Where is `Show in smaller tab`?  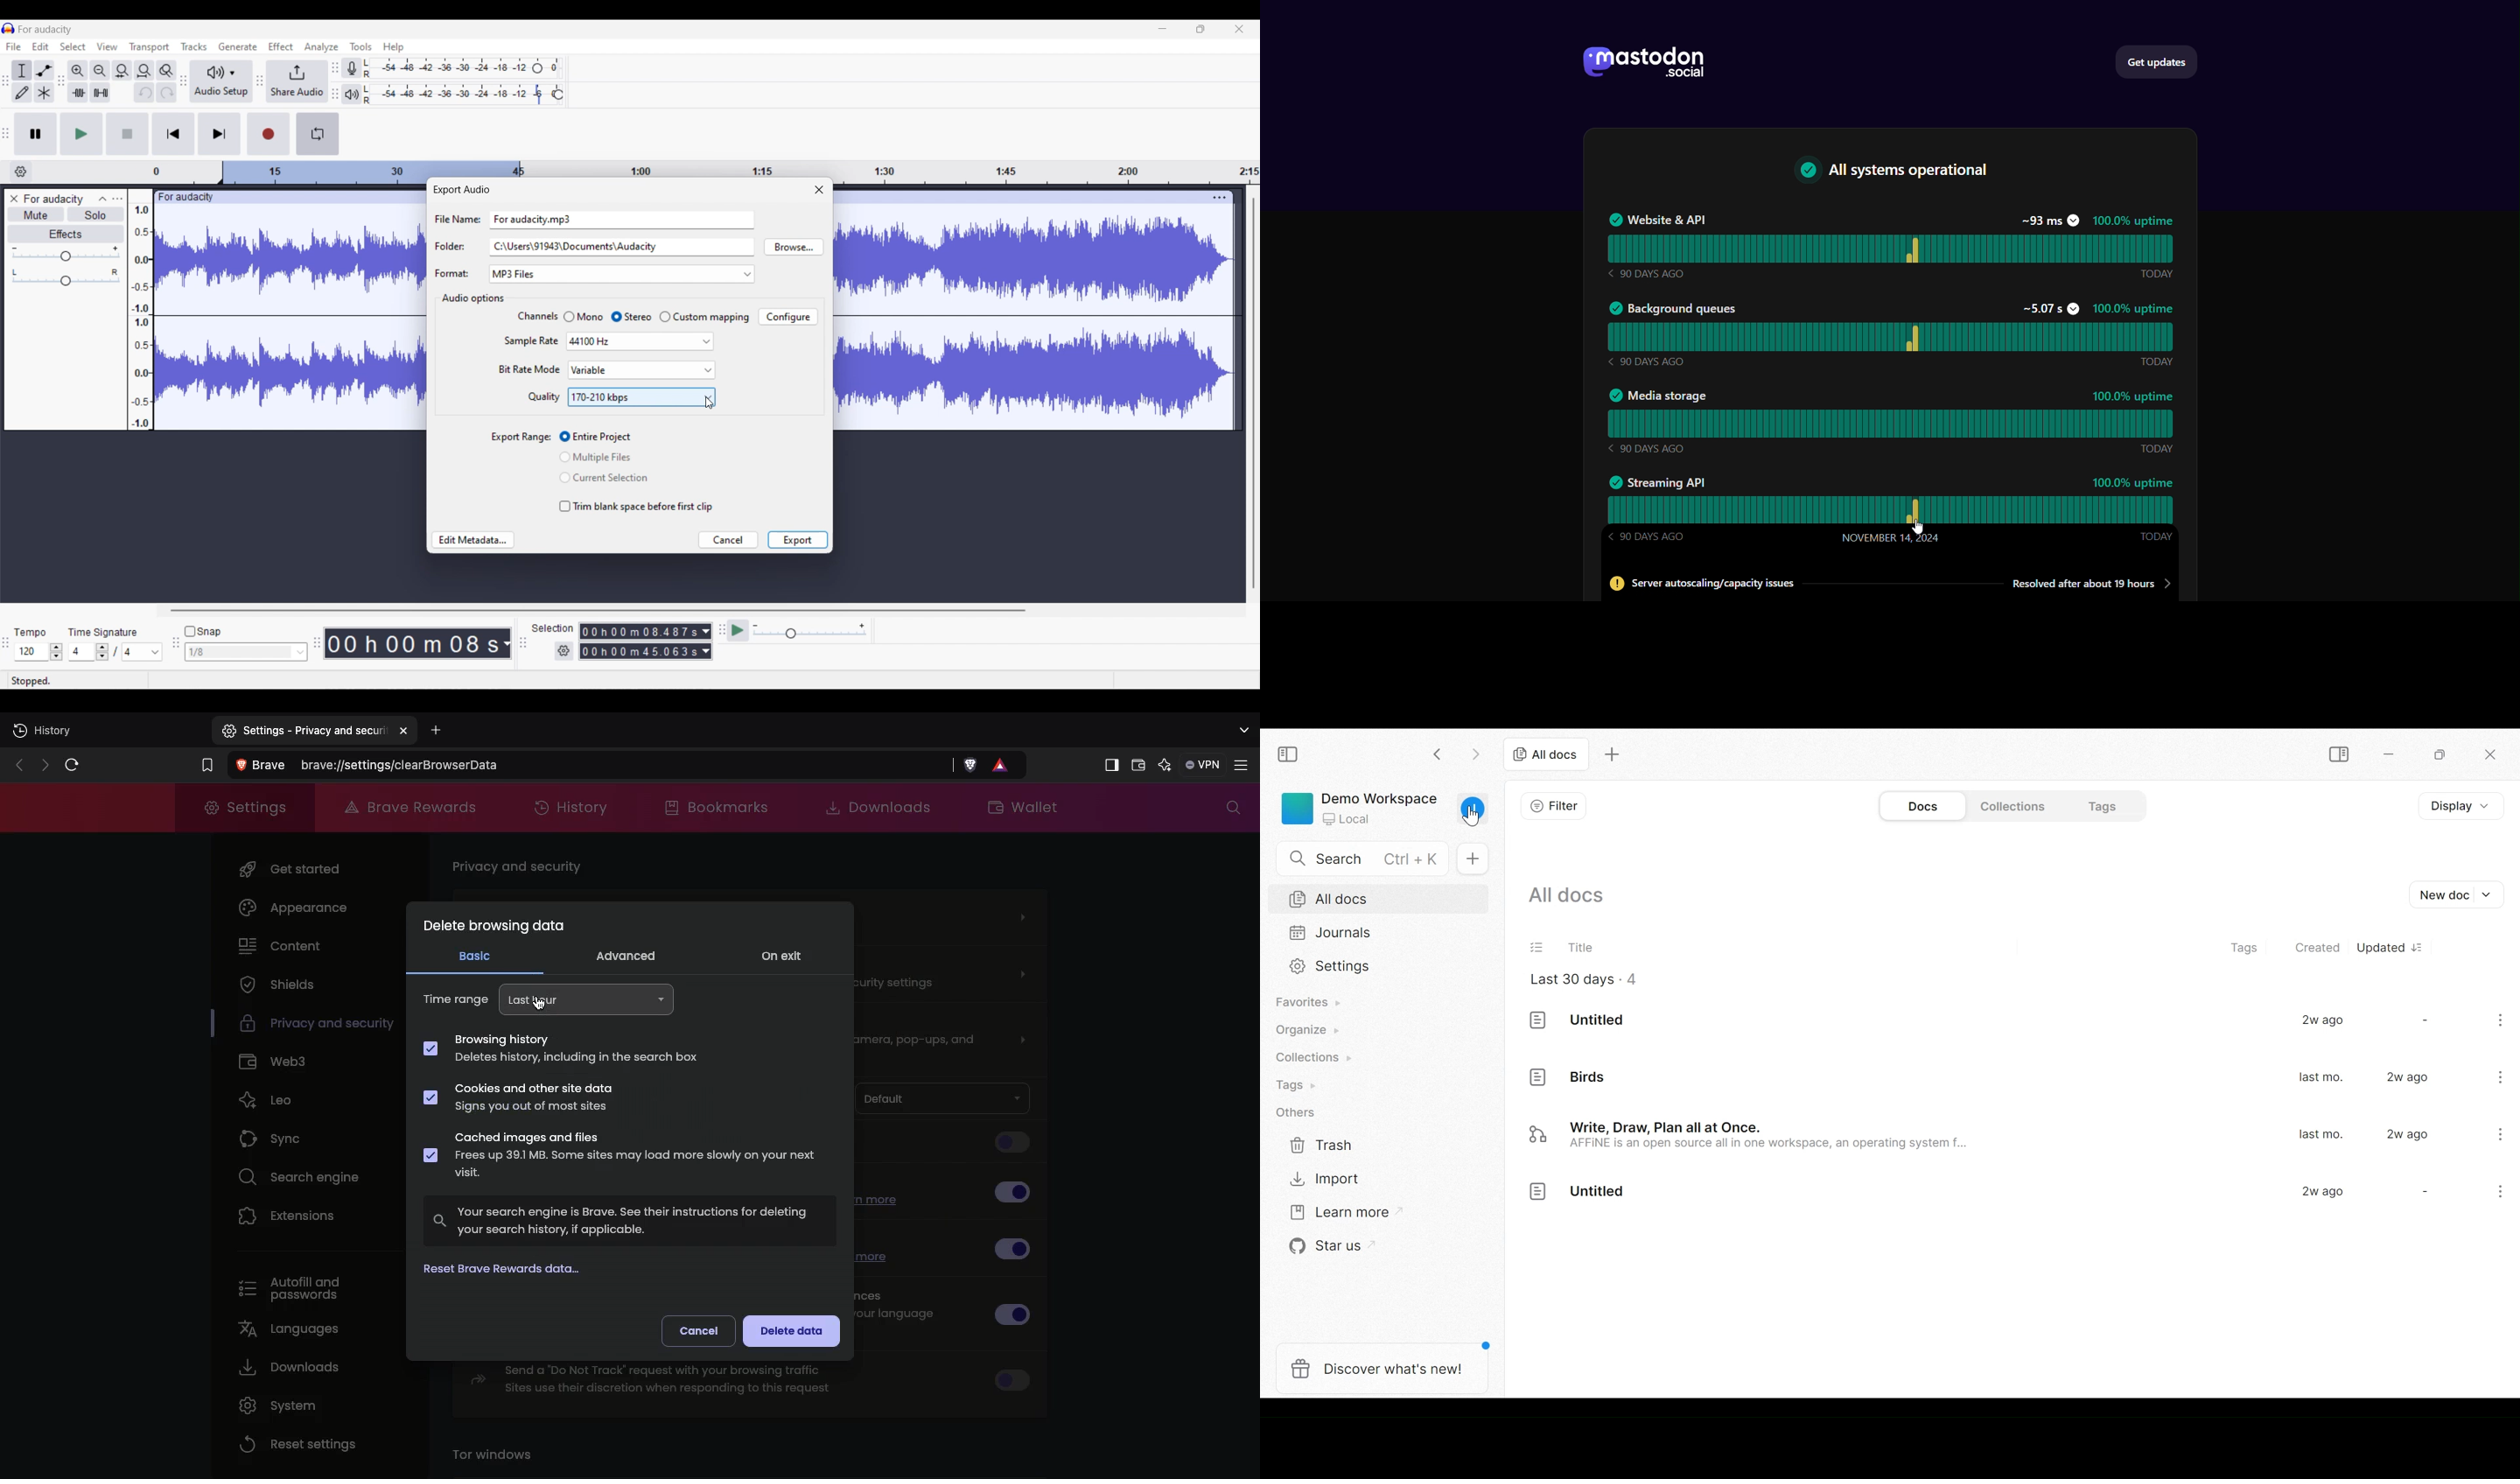
Show in smaller tab is located at coordinates (1200, 29).